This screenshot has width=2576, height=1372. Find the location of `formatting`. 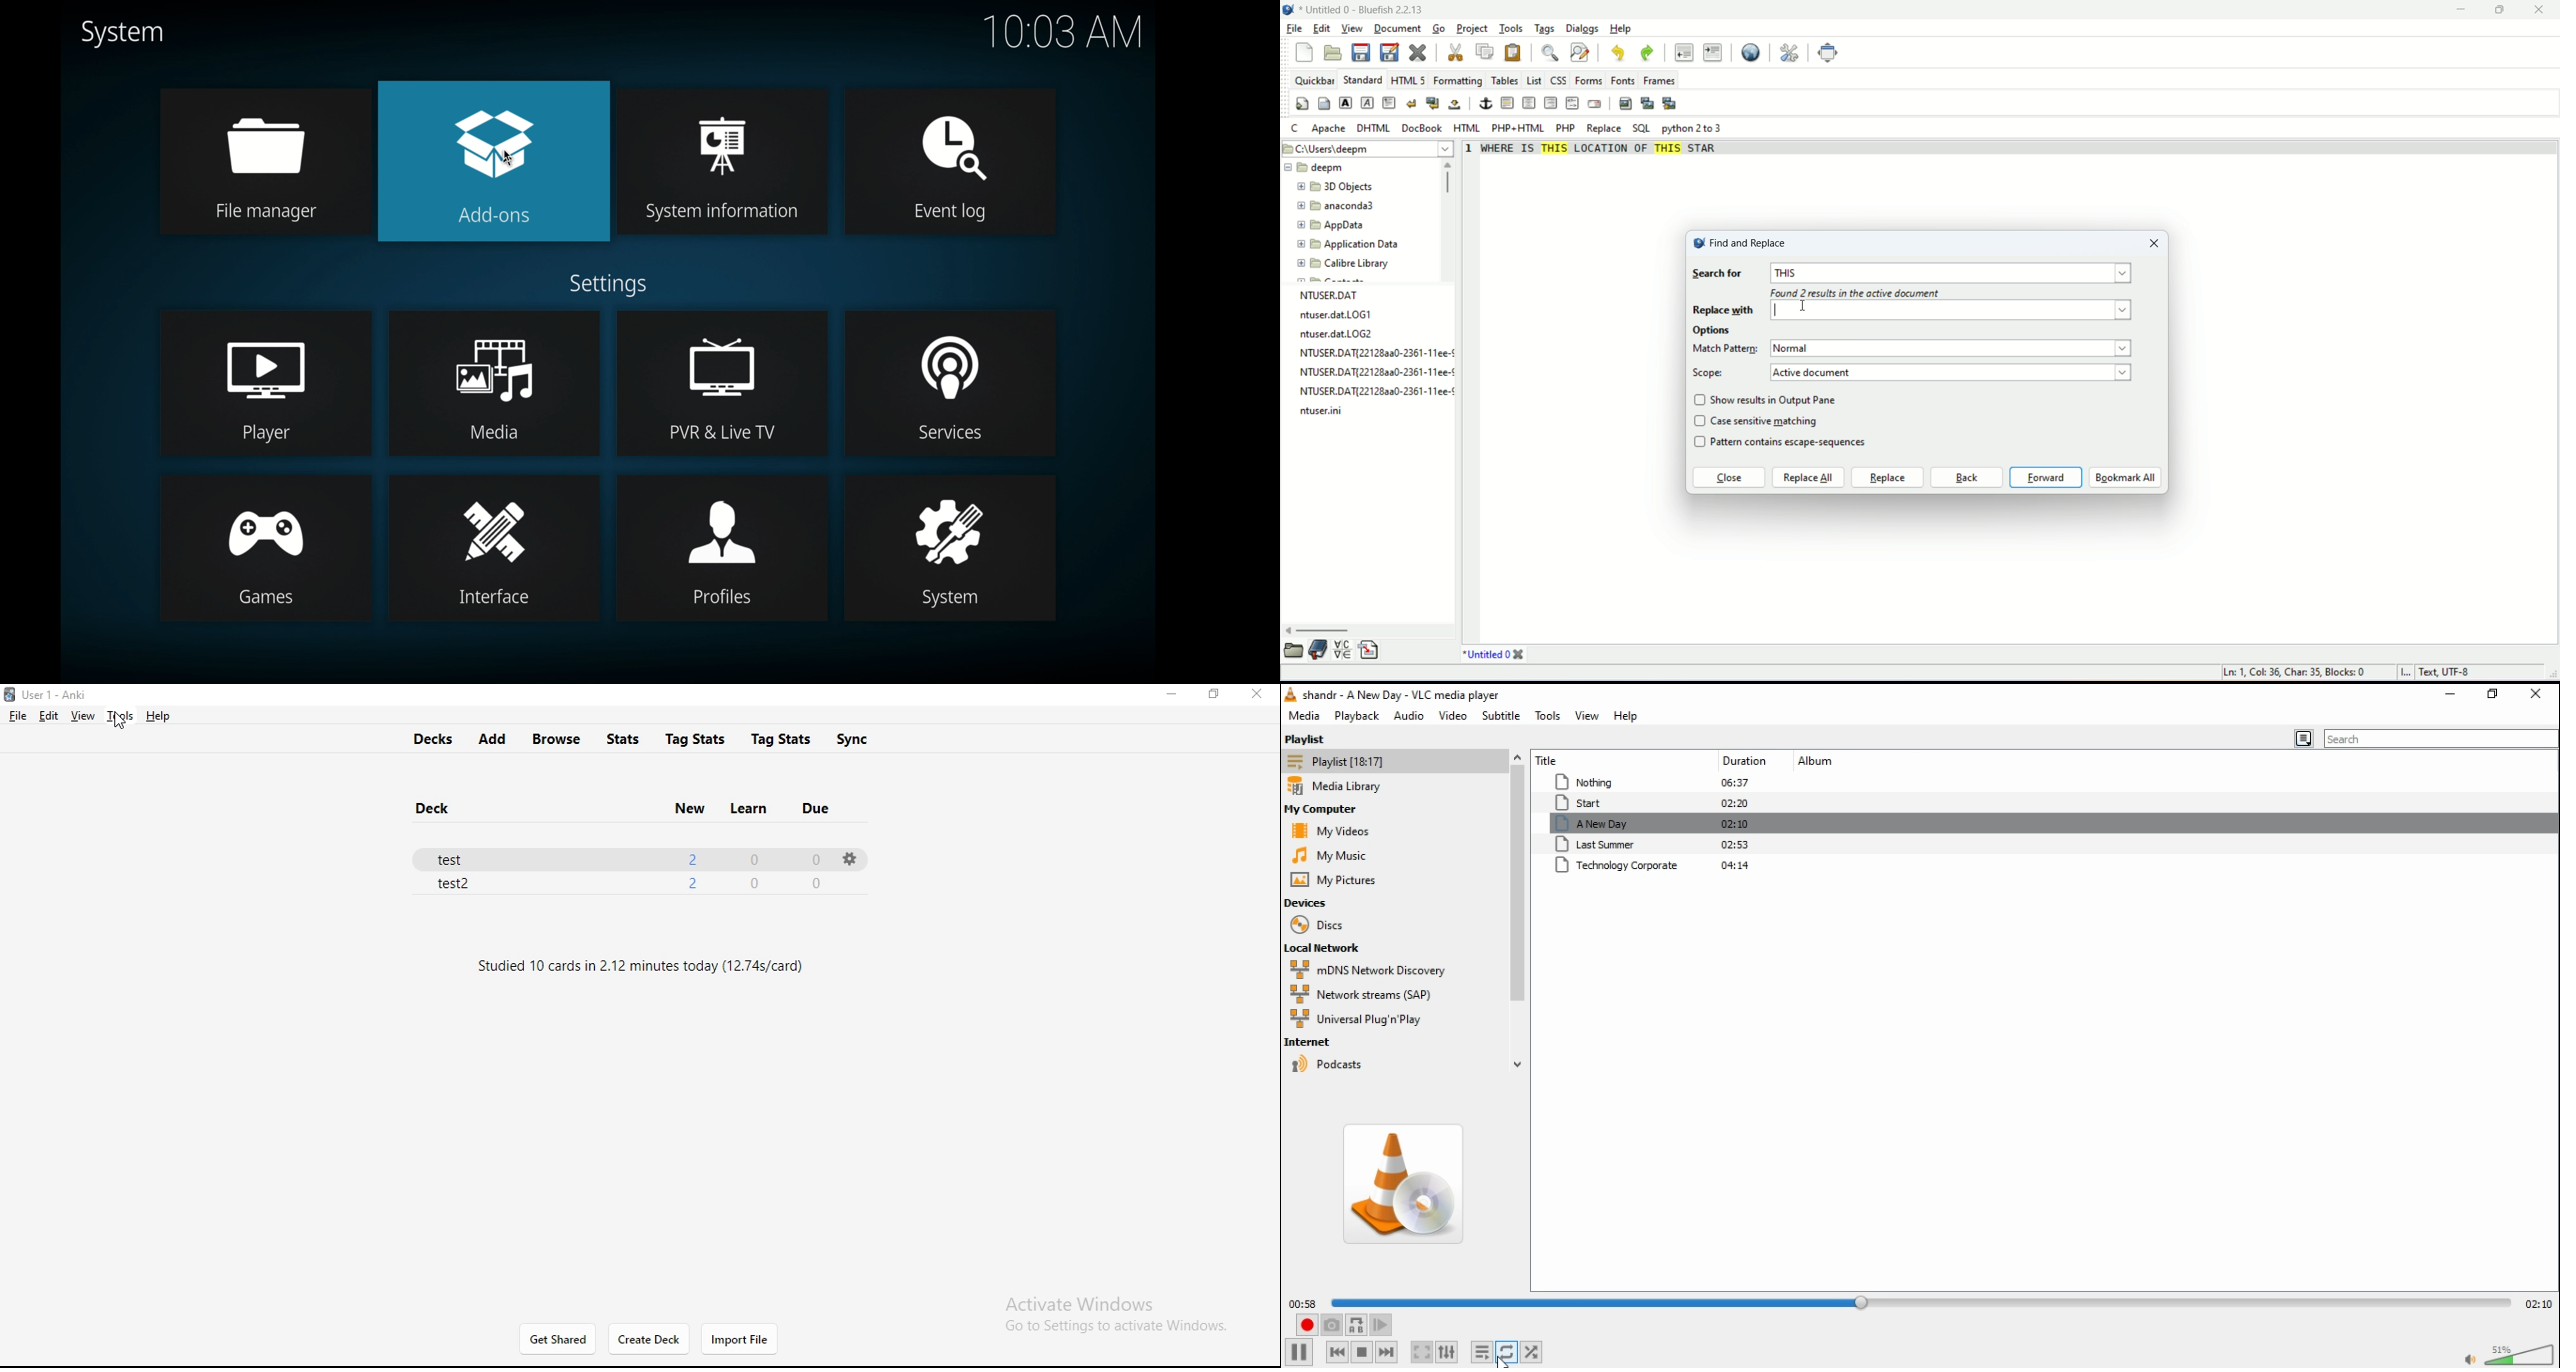

formatting is located at coordinates (1457, 81).